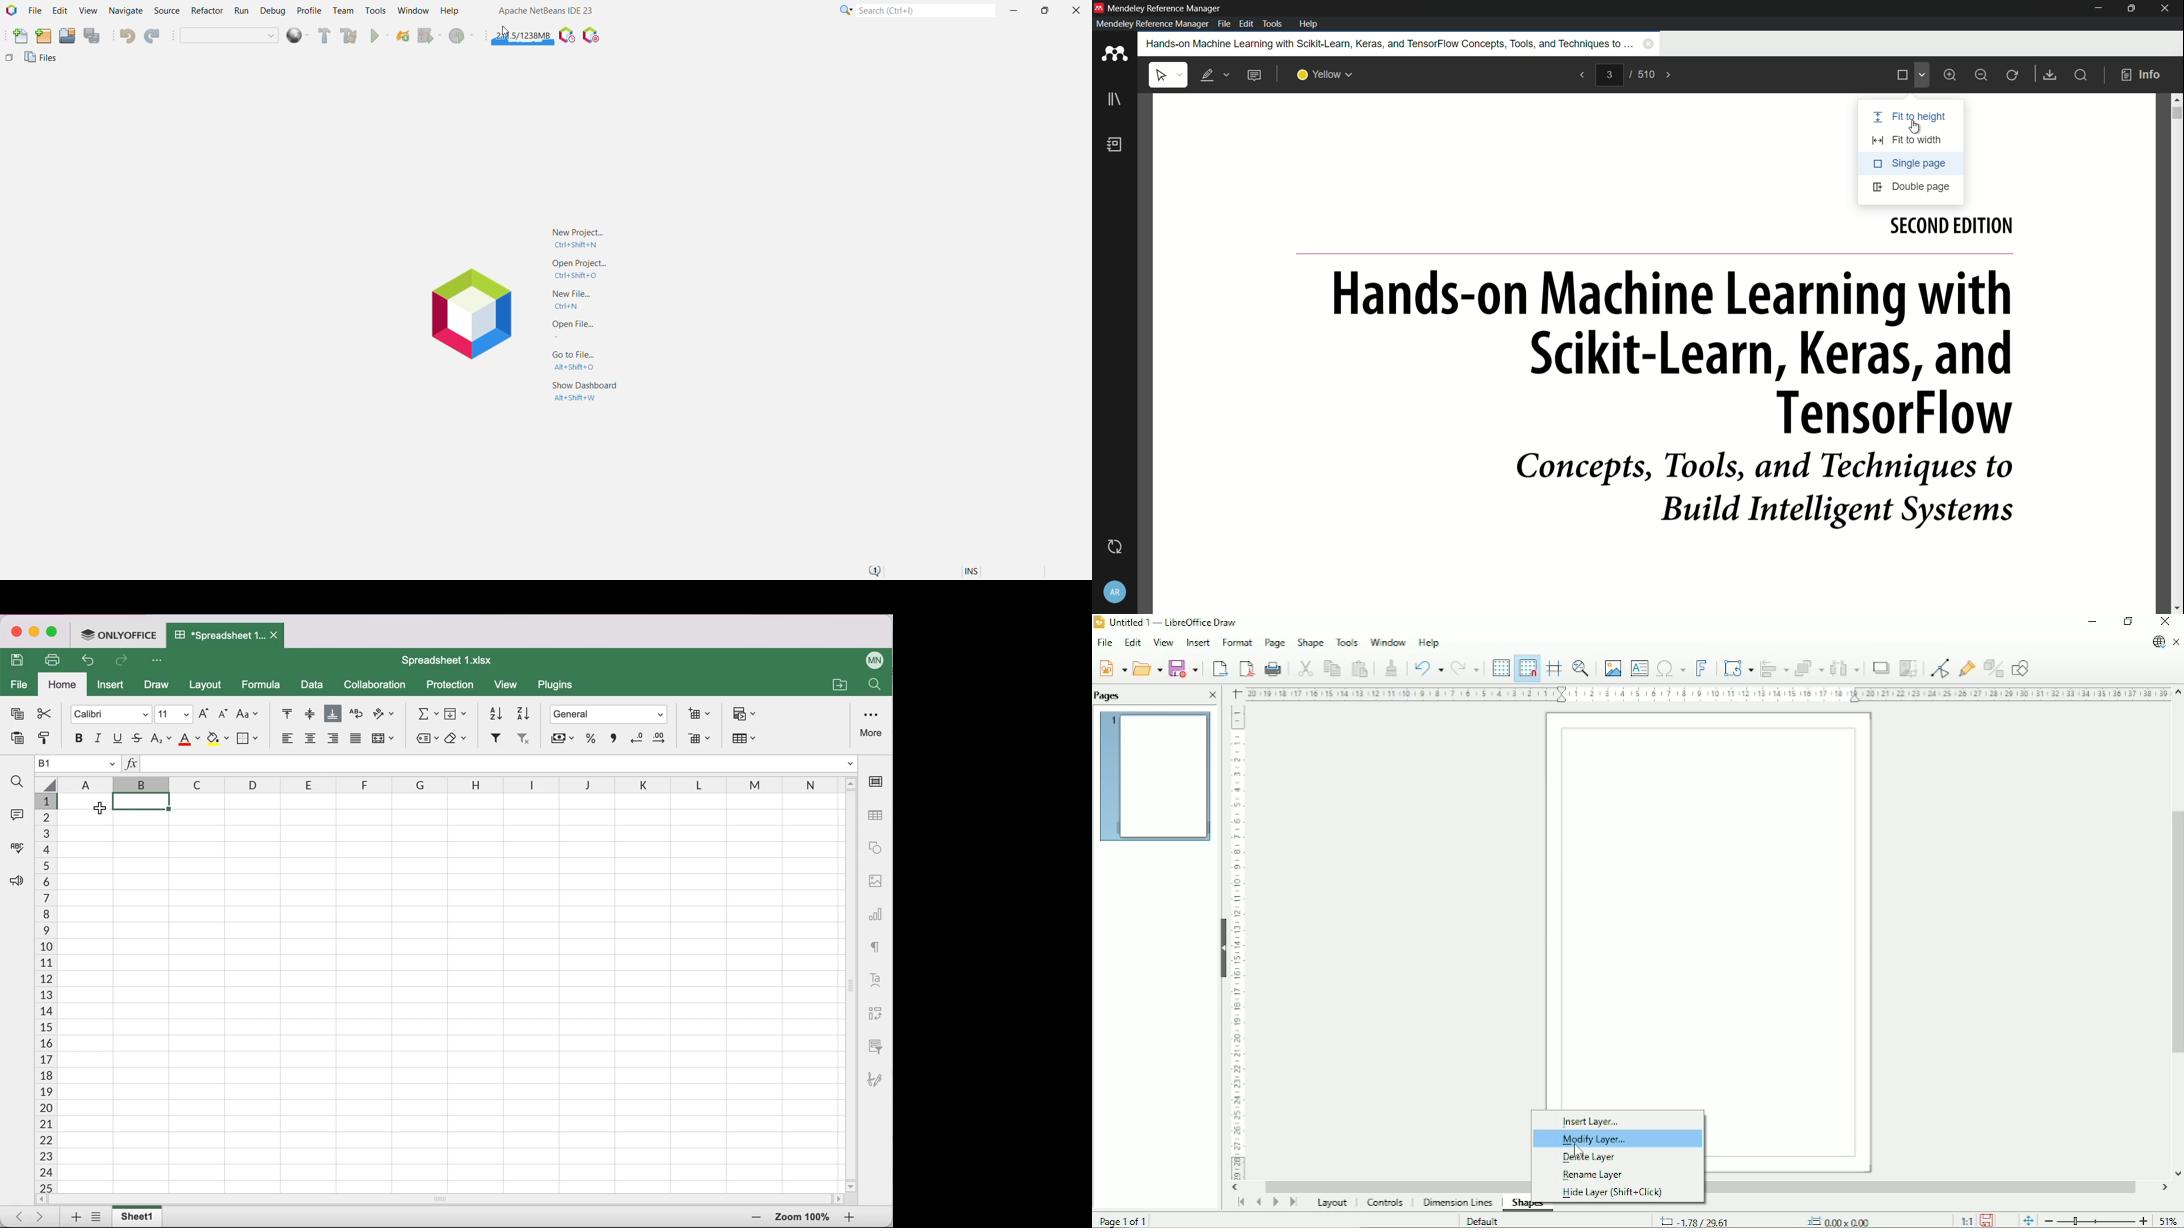 Image resolution: width=2184 pixels, height=1232 pixels. What do you see at coordinates (1910, 188) in the screenshot?
I see `double page` at bounding box center [1910, 188].